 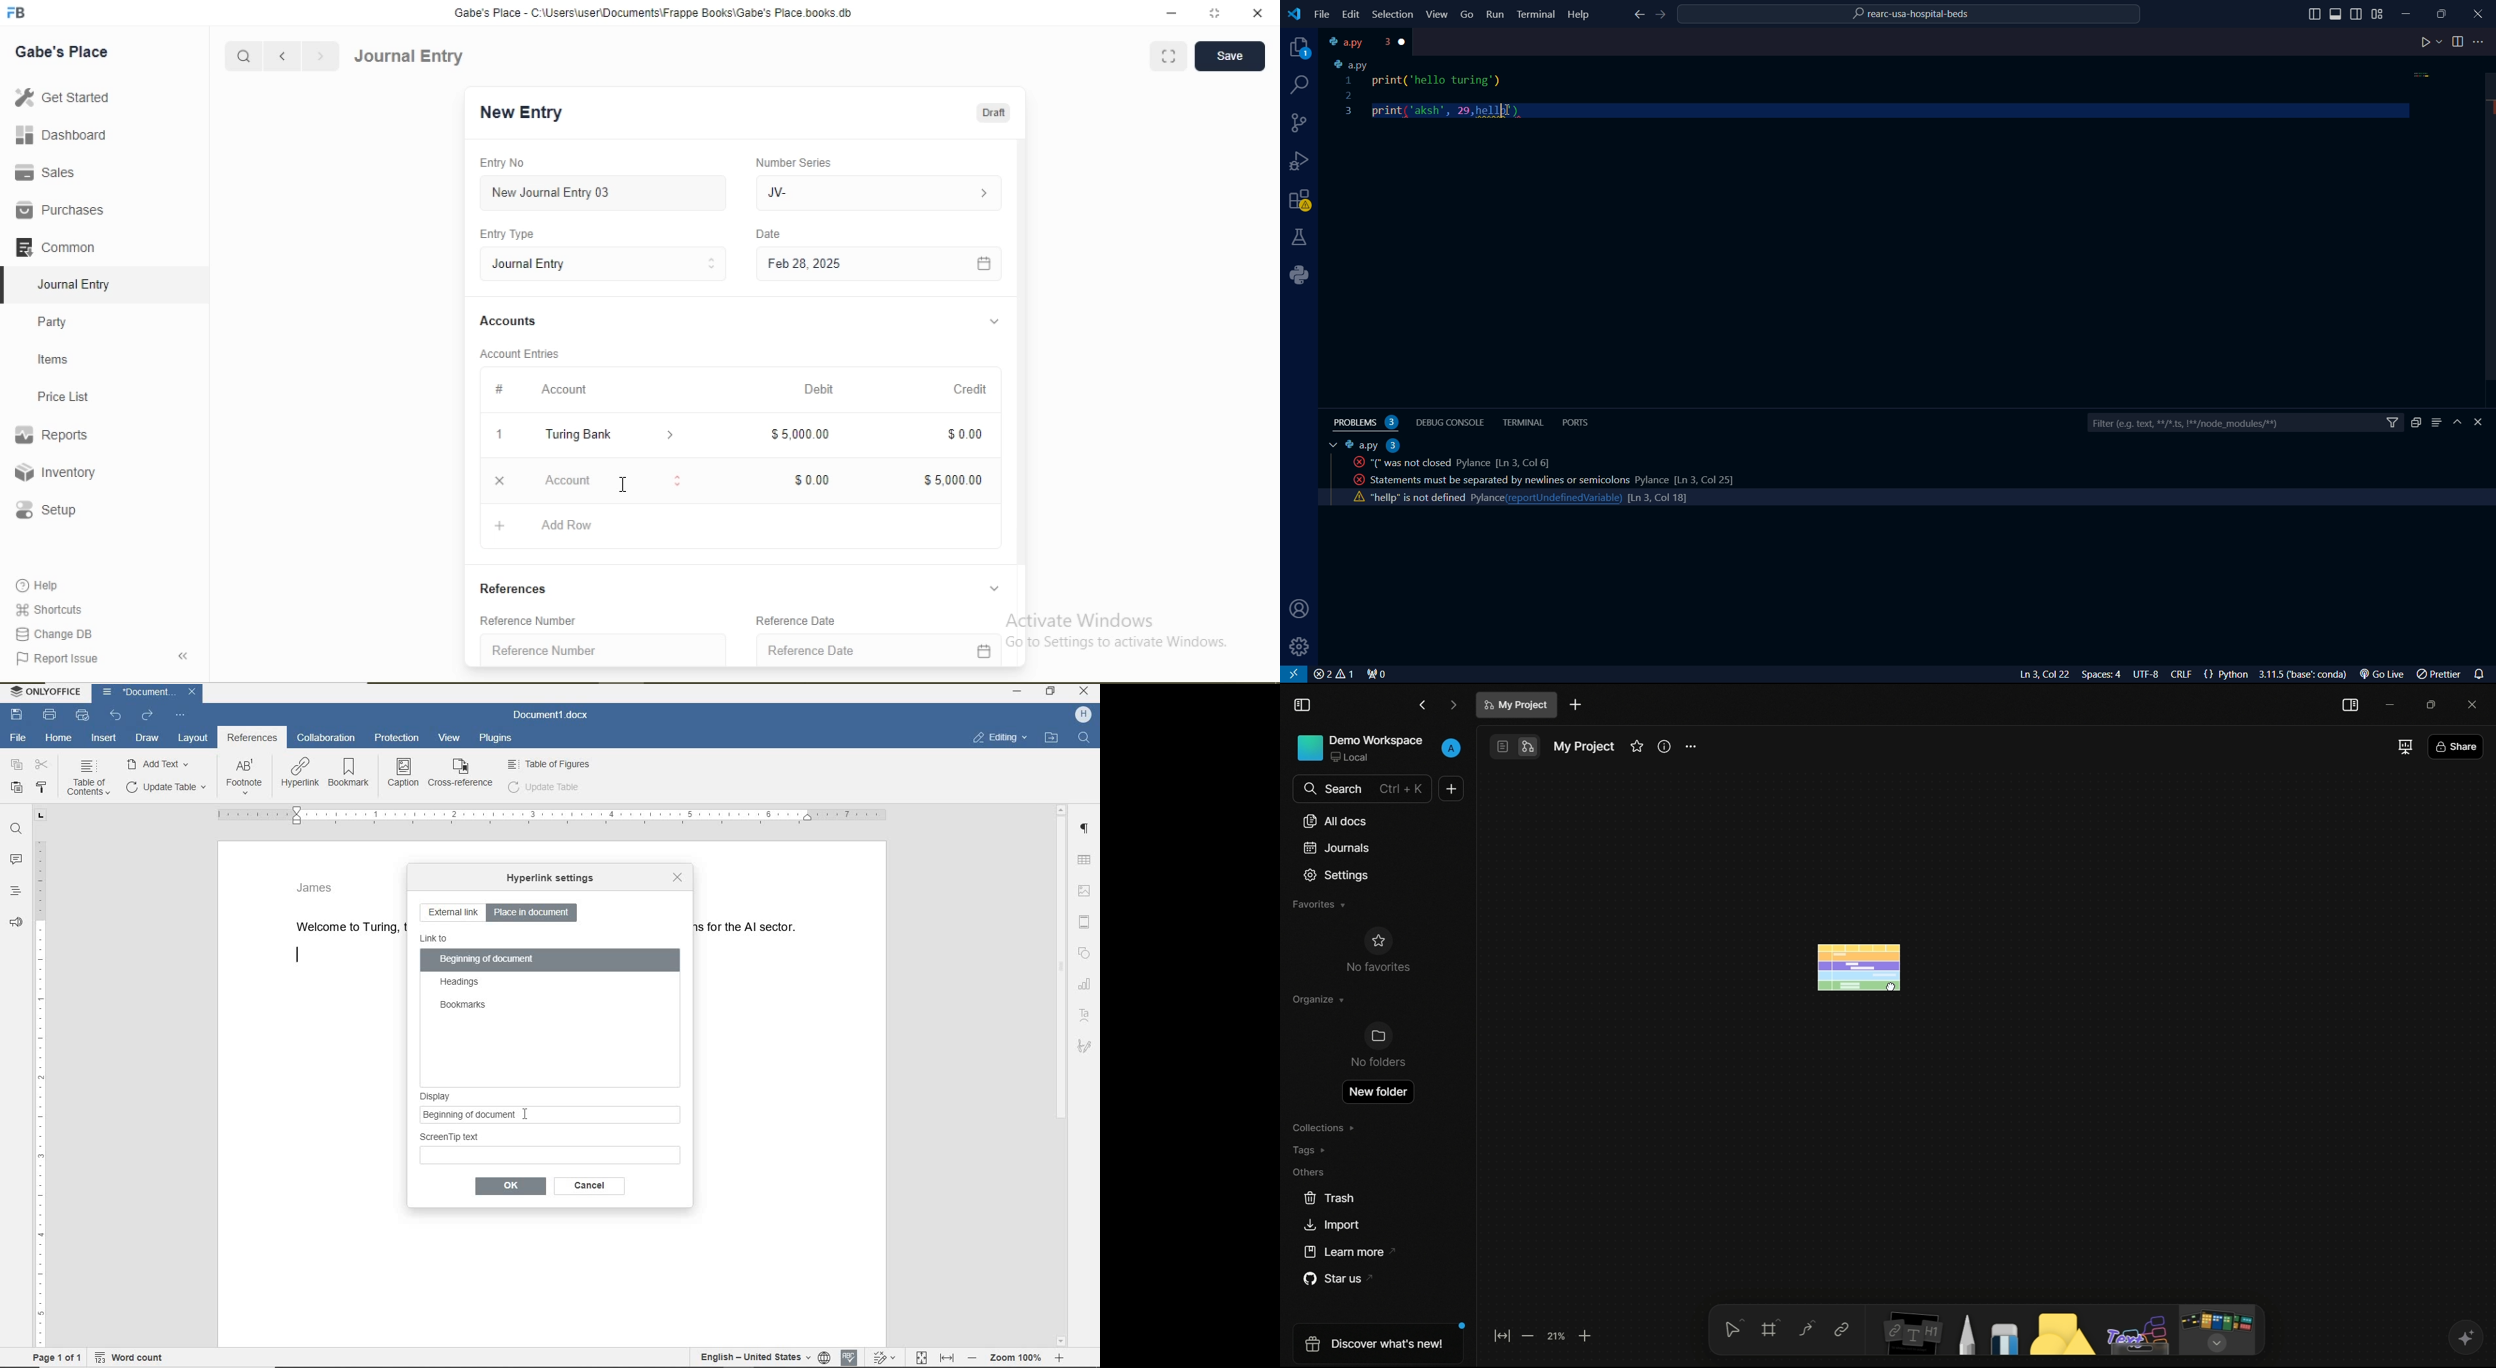 What do you see at coordinates (1084, 921) in the screenshot?
I see `header & footer` at bounding box center [1084, 921].